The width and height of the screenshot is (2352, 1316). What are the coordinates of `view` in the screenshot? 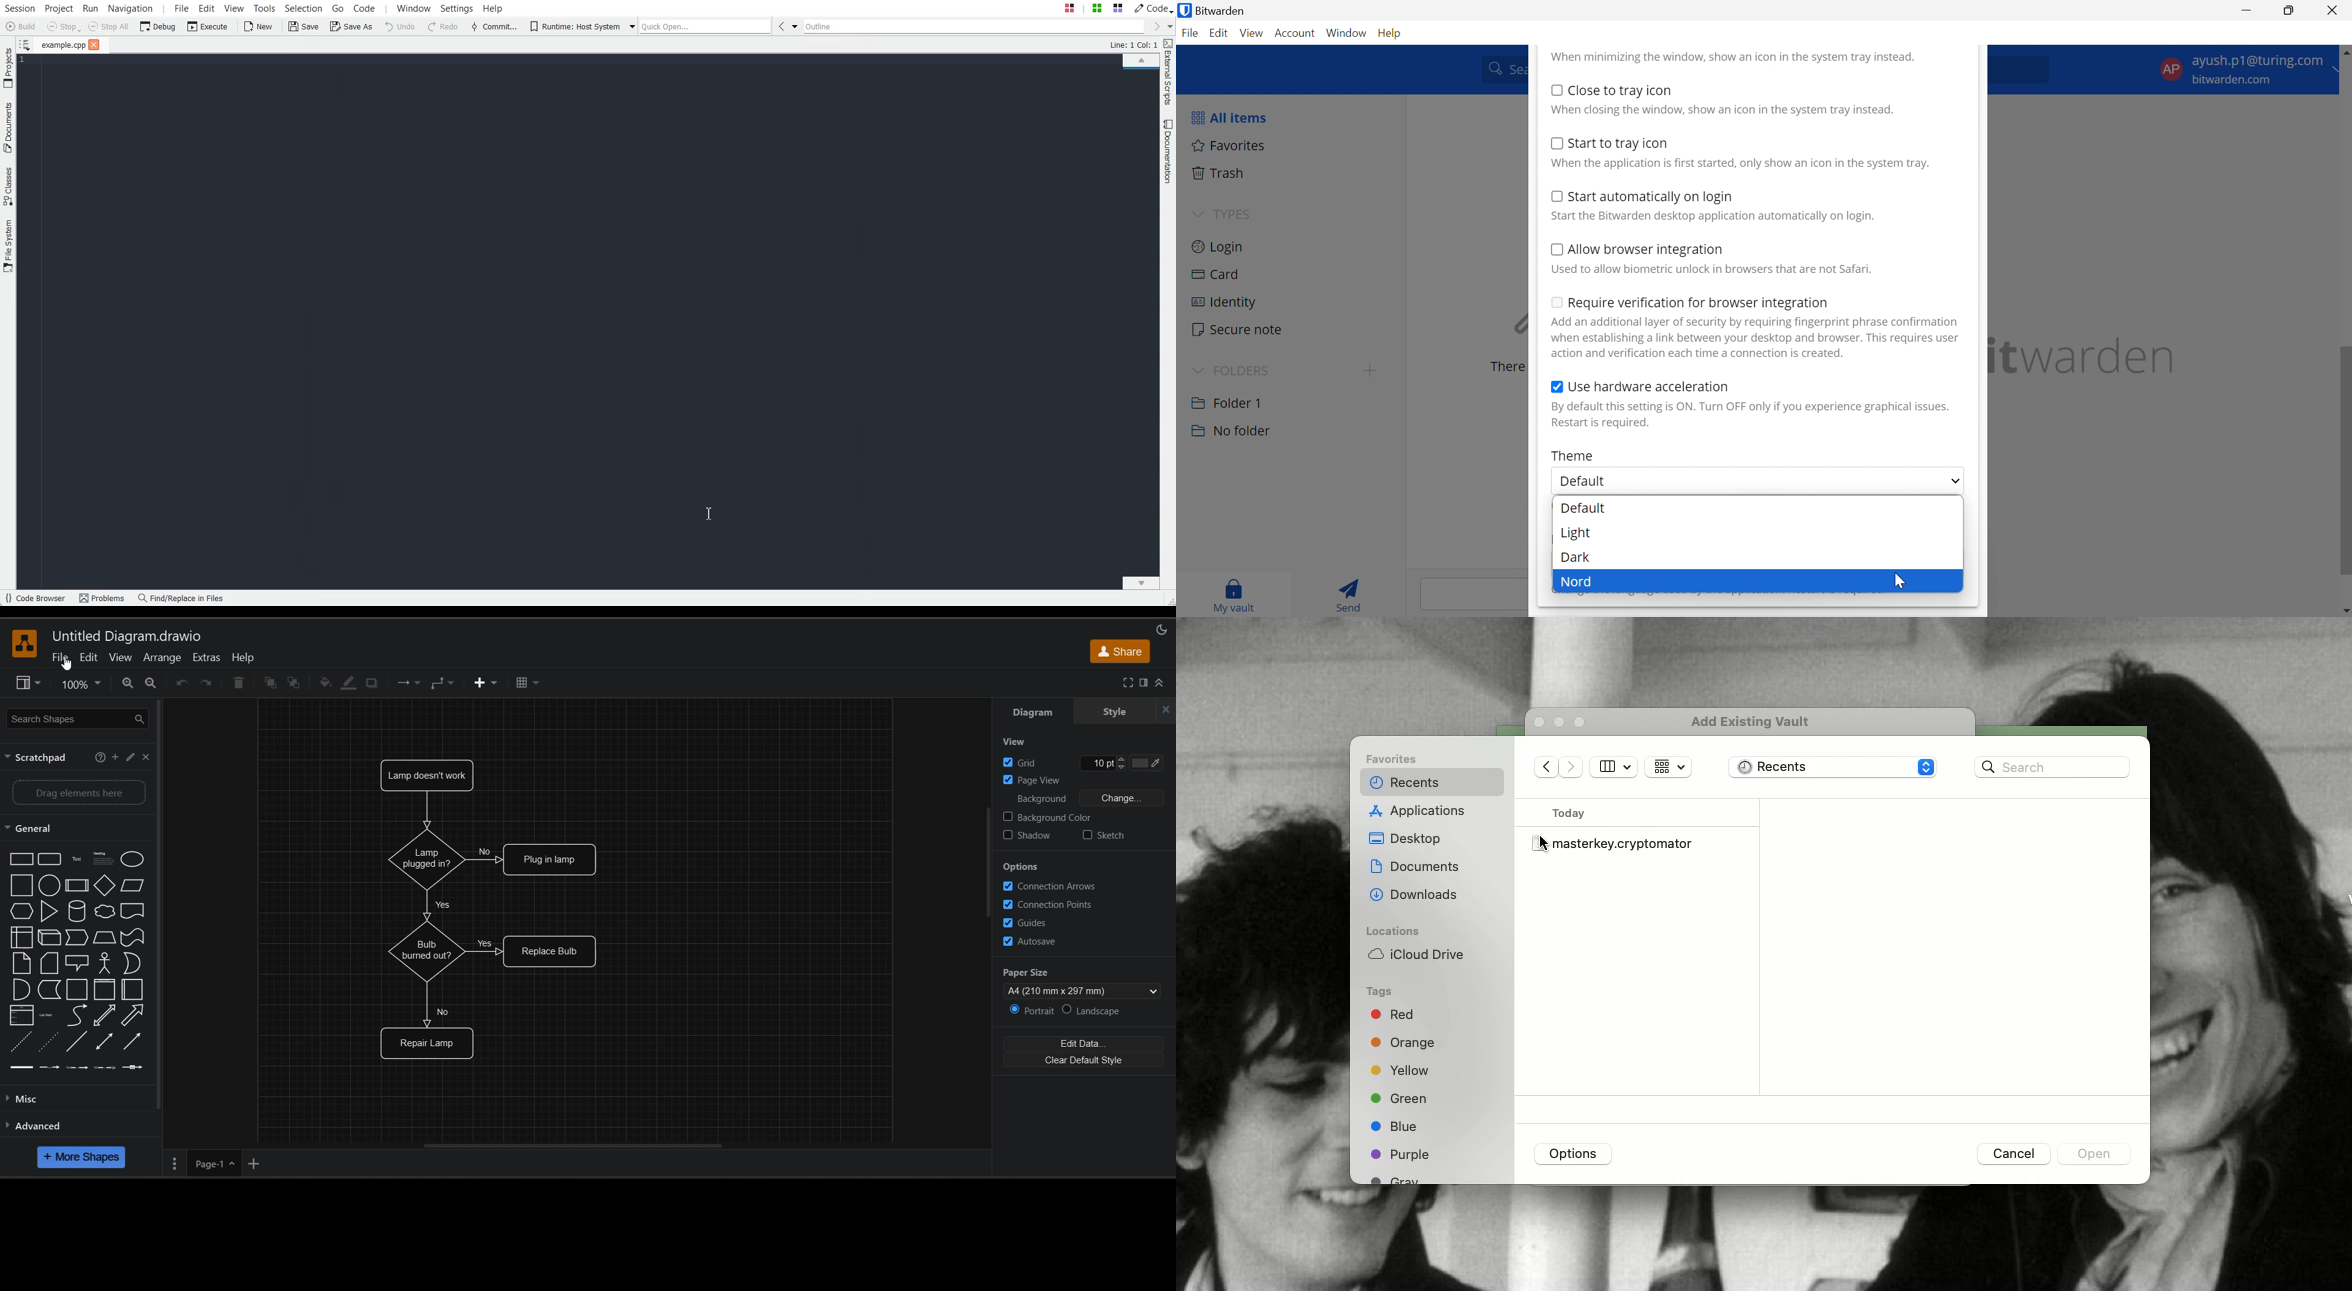 It's located at (1018, 741).